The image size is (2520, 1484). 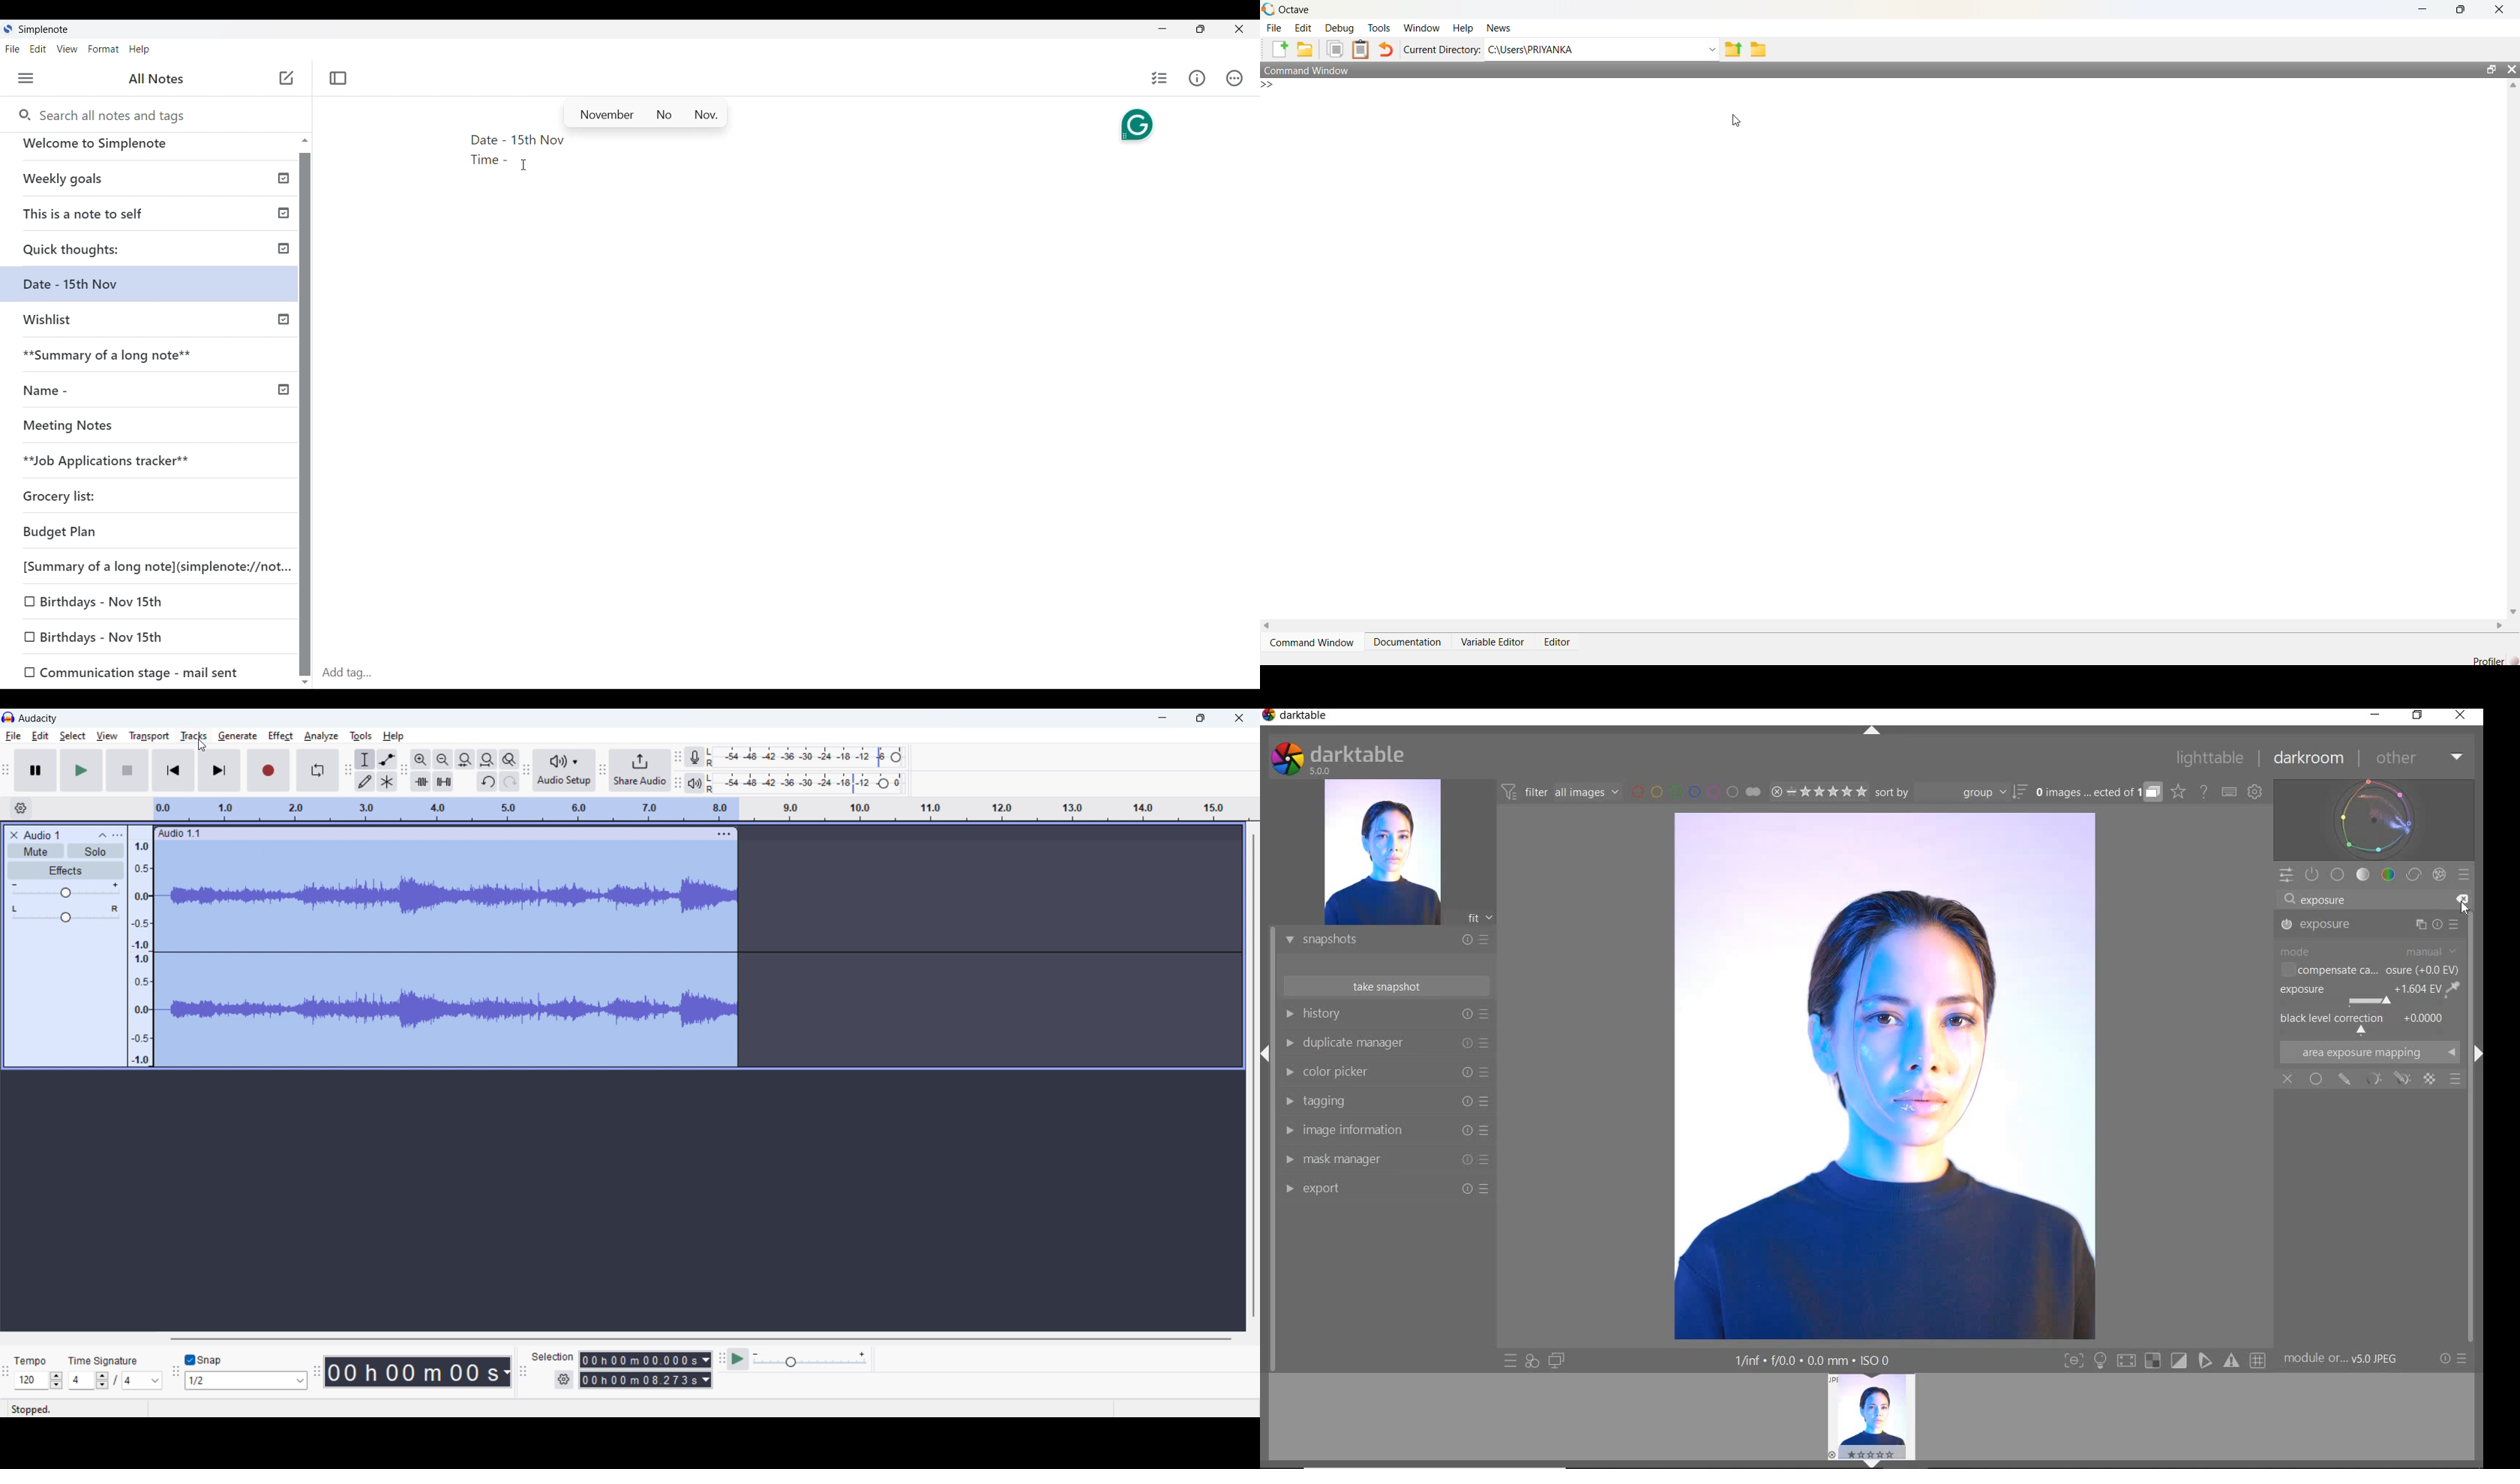 I want to click on delete track, so click(x=12, y=834).